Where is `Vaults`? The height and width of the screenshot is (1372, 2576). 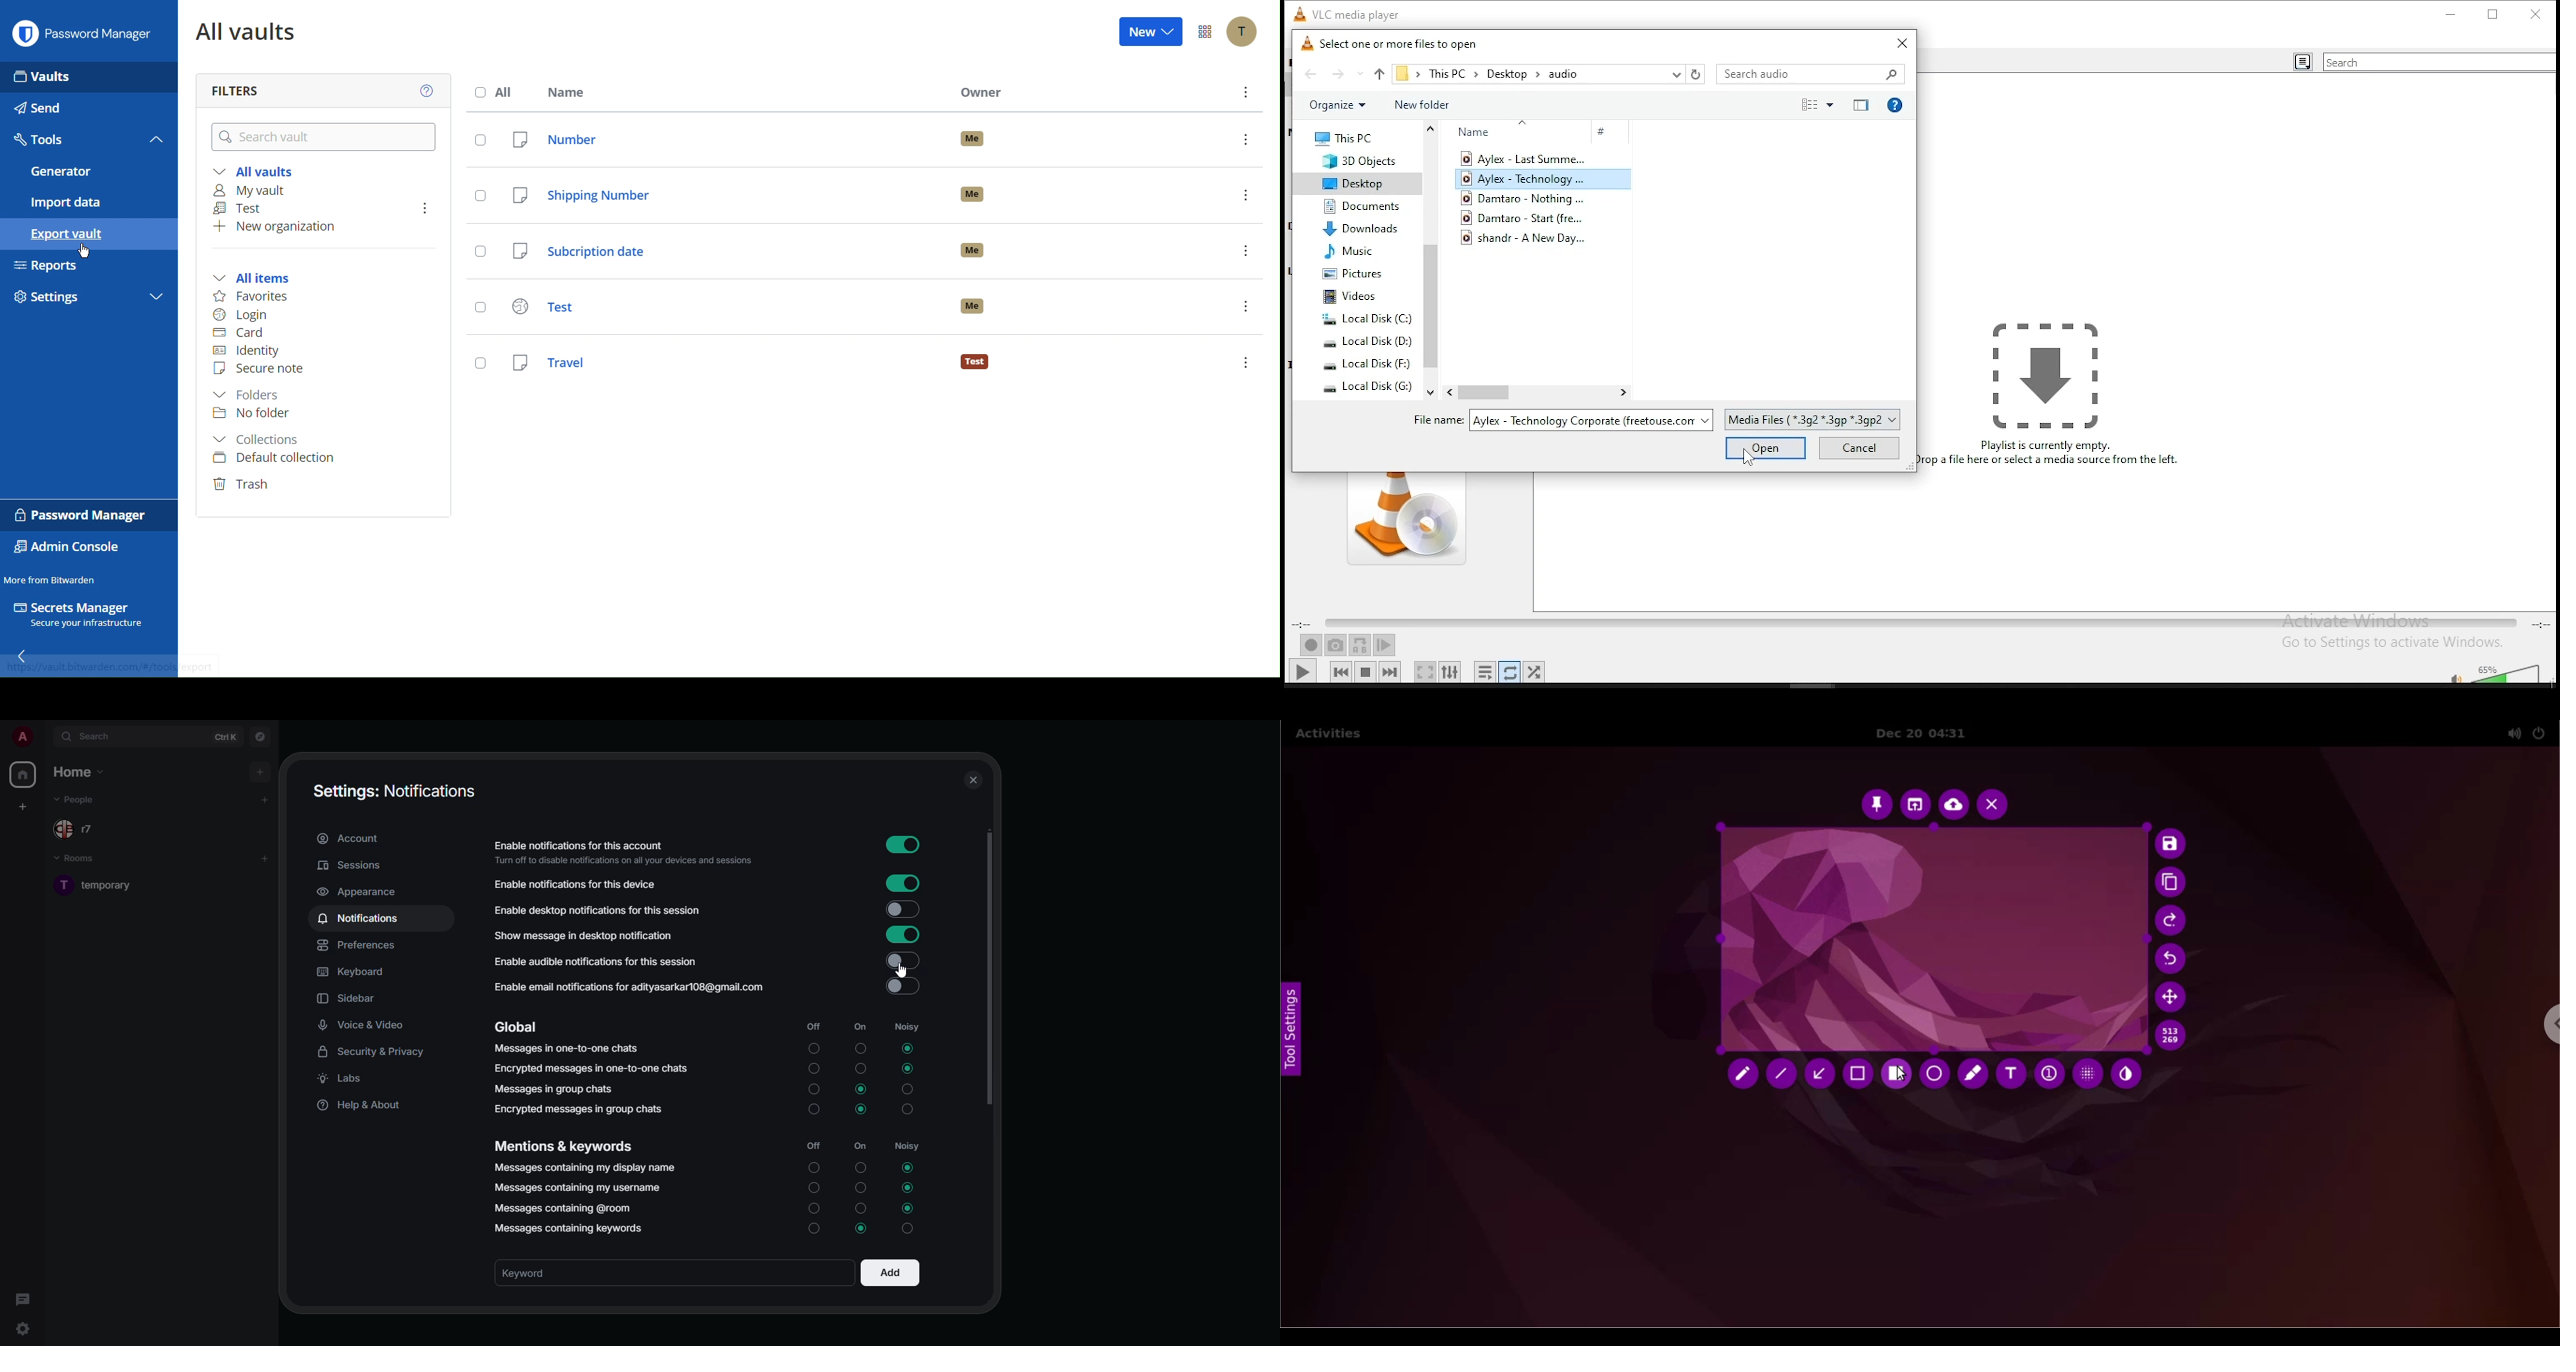
Vaults is located at coordinates (43, 78).